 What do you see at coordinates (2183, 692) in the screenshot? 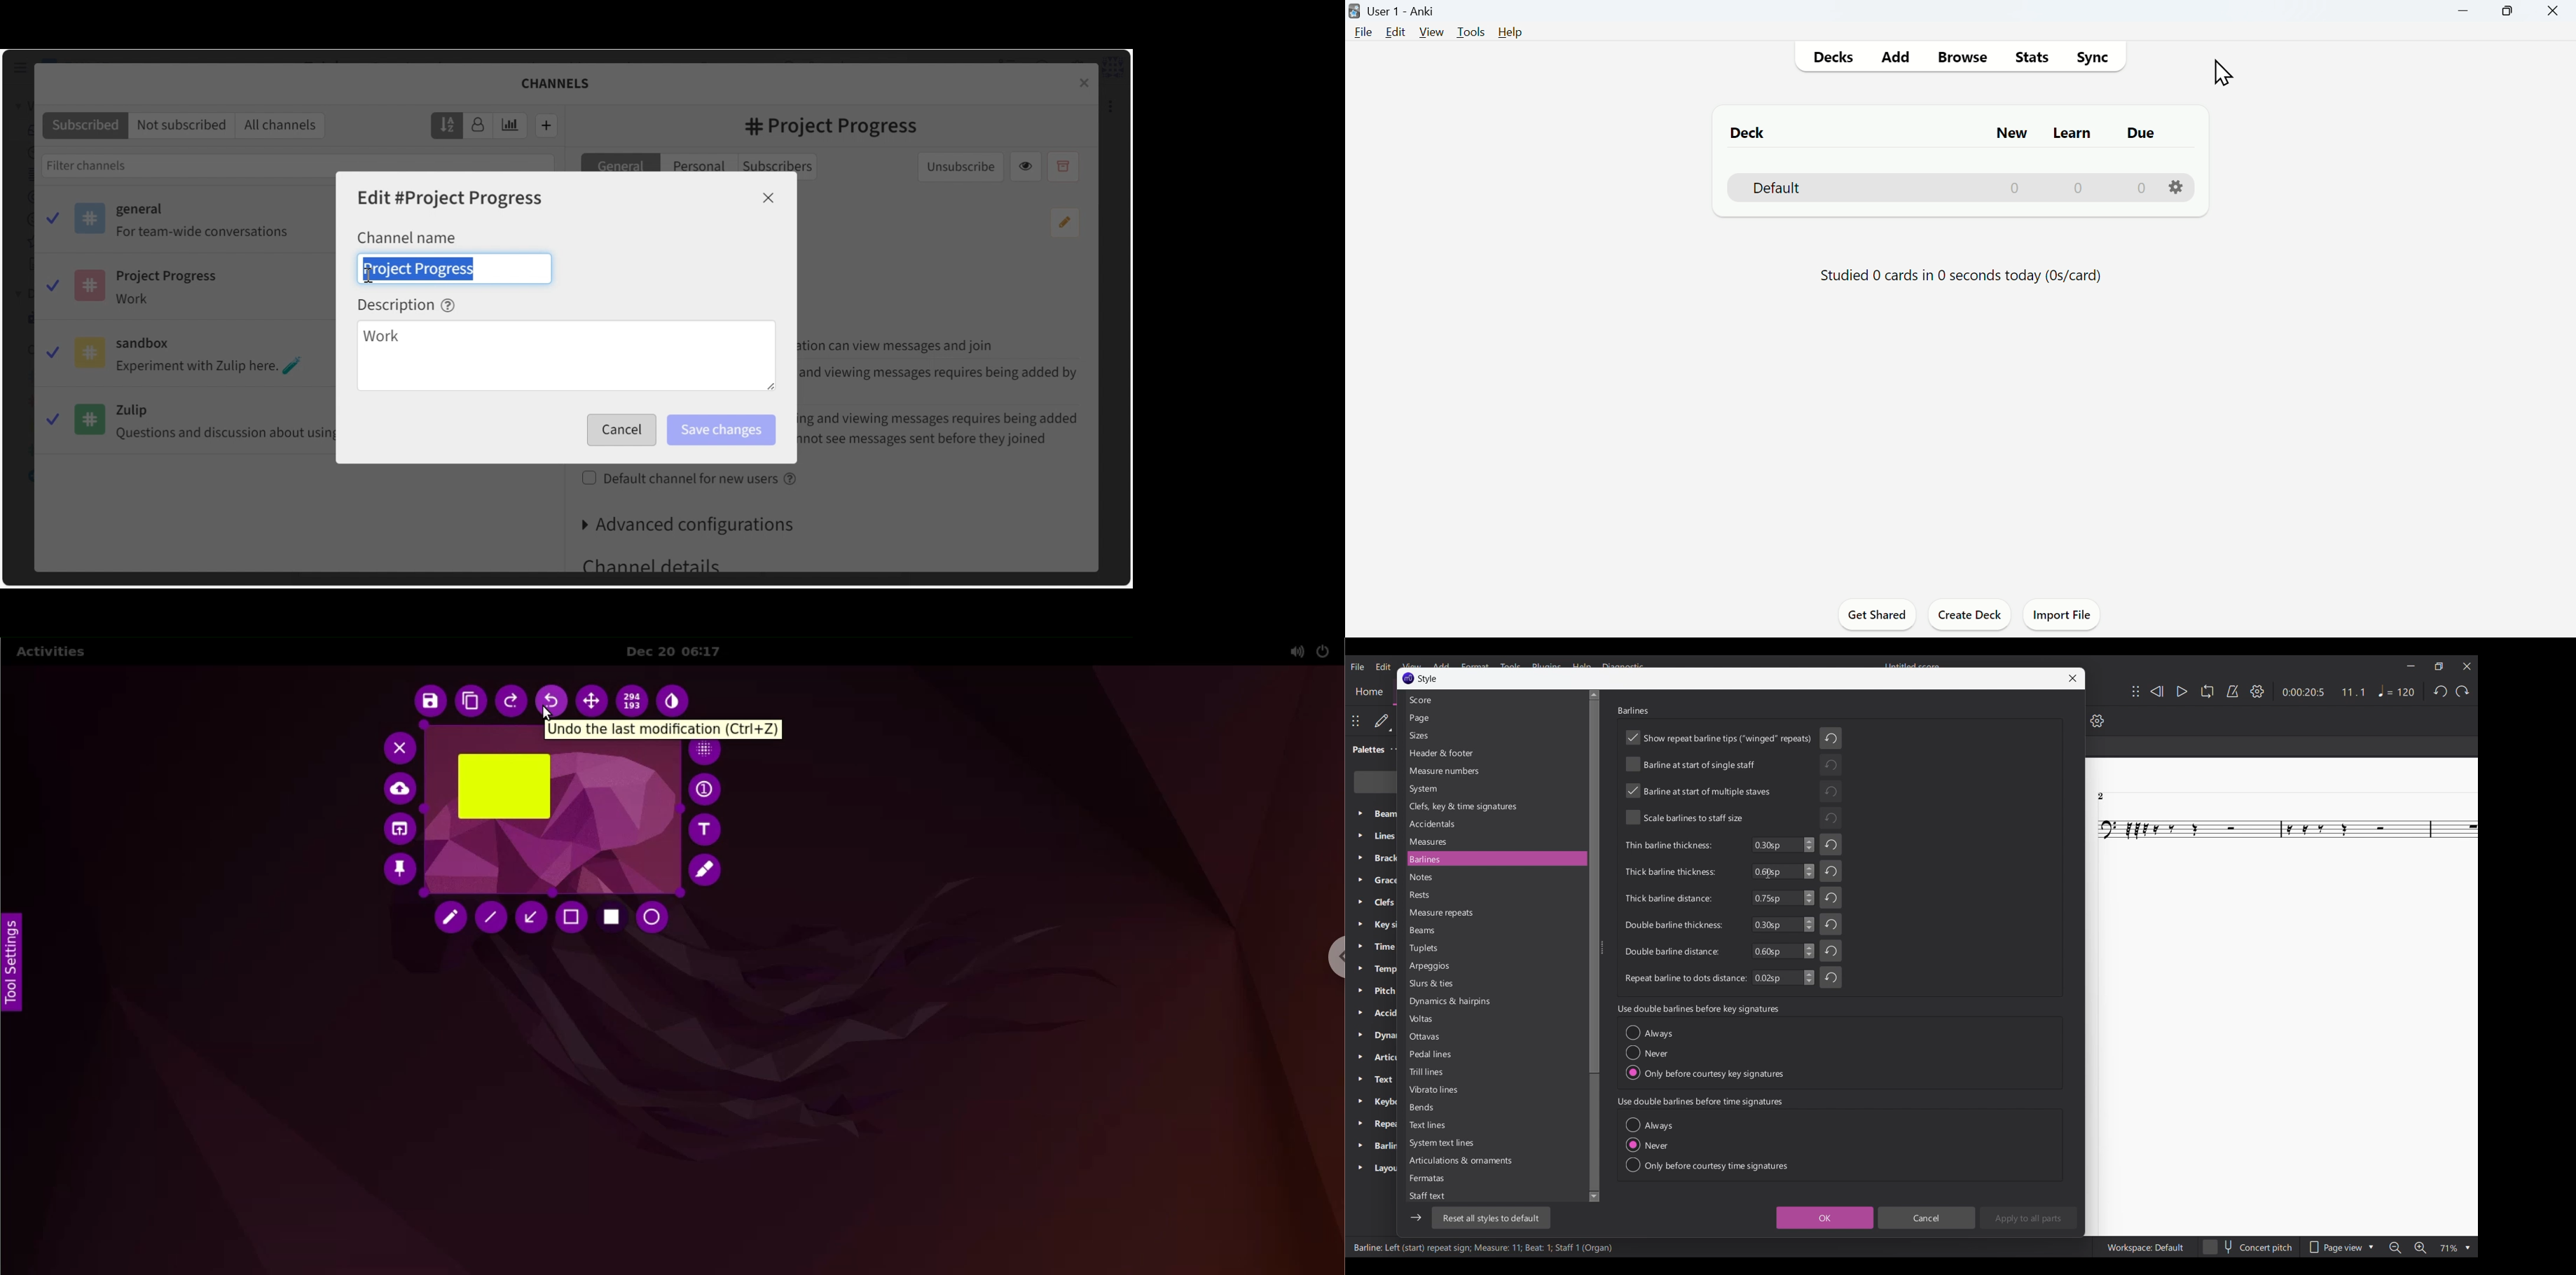
I see `Play` at bounding box center [2183, 692].